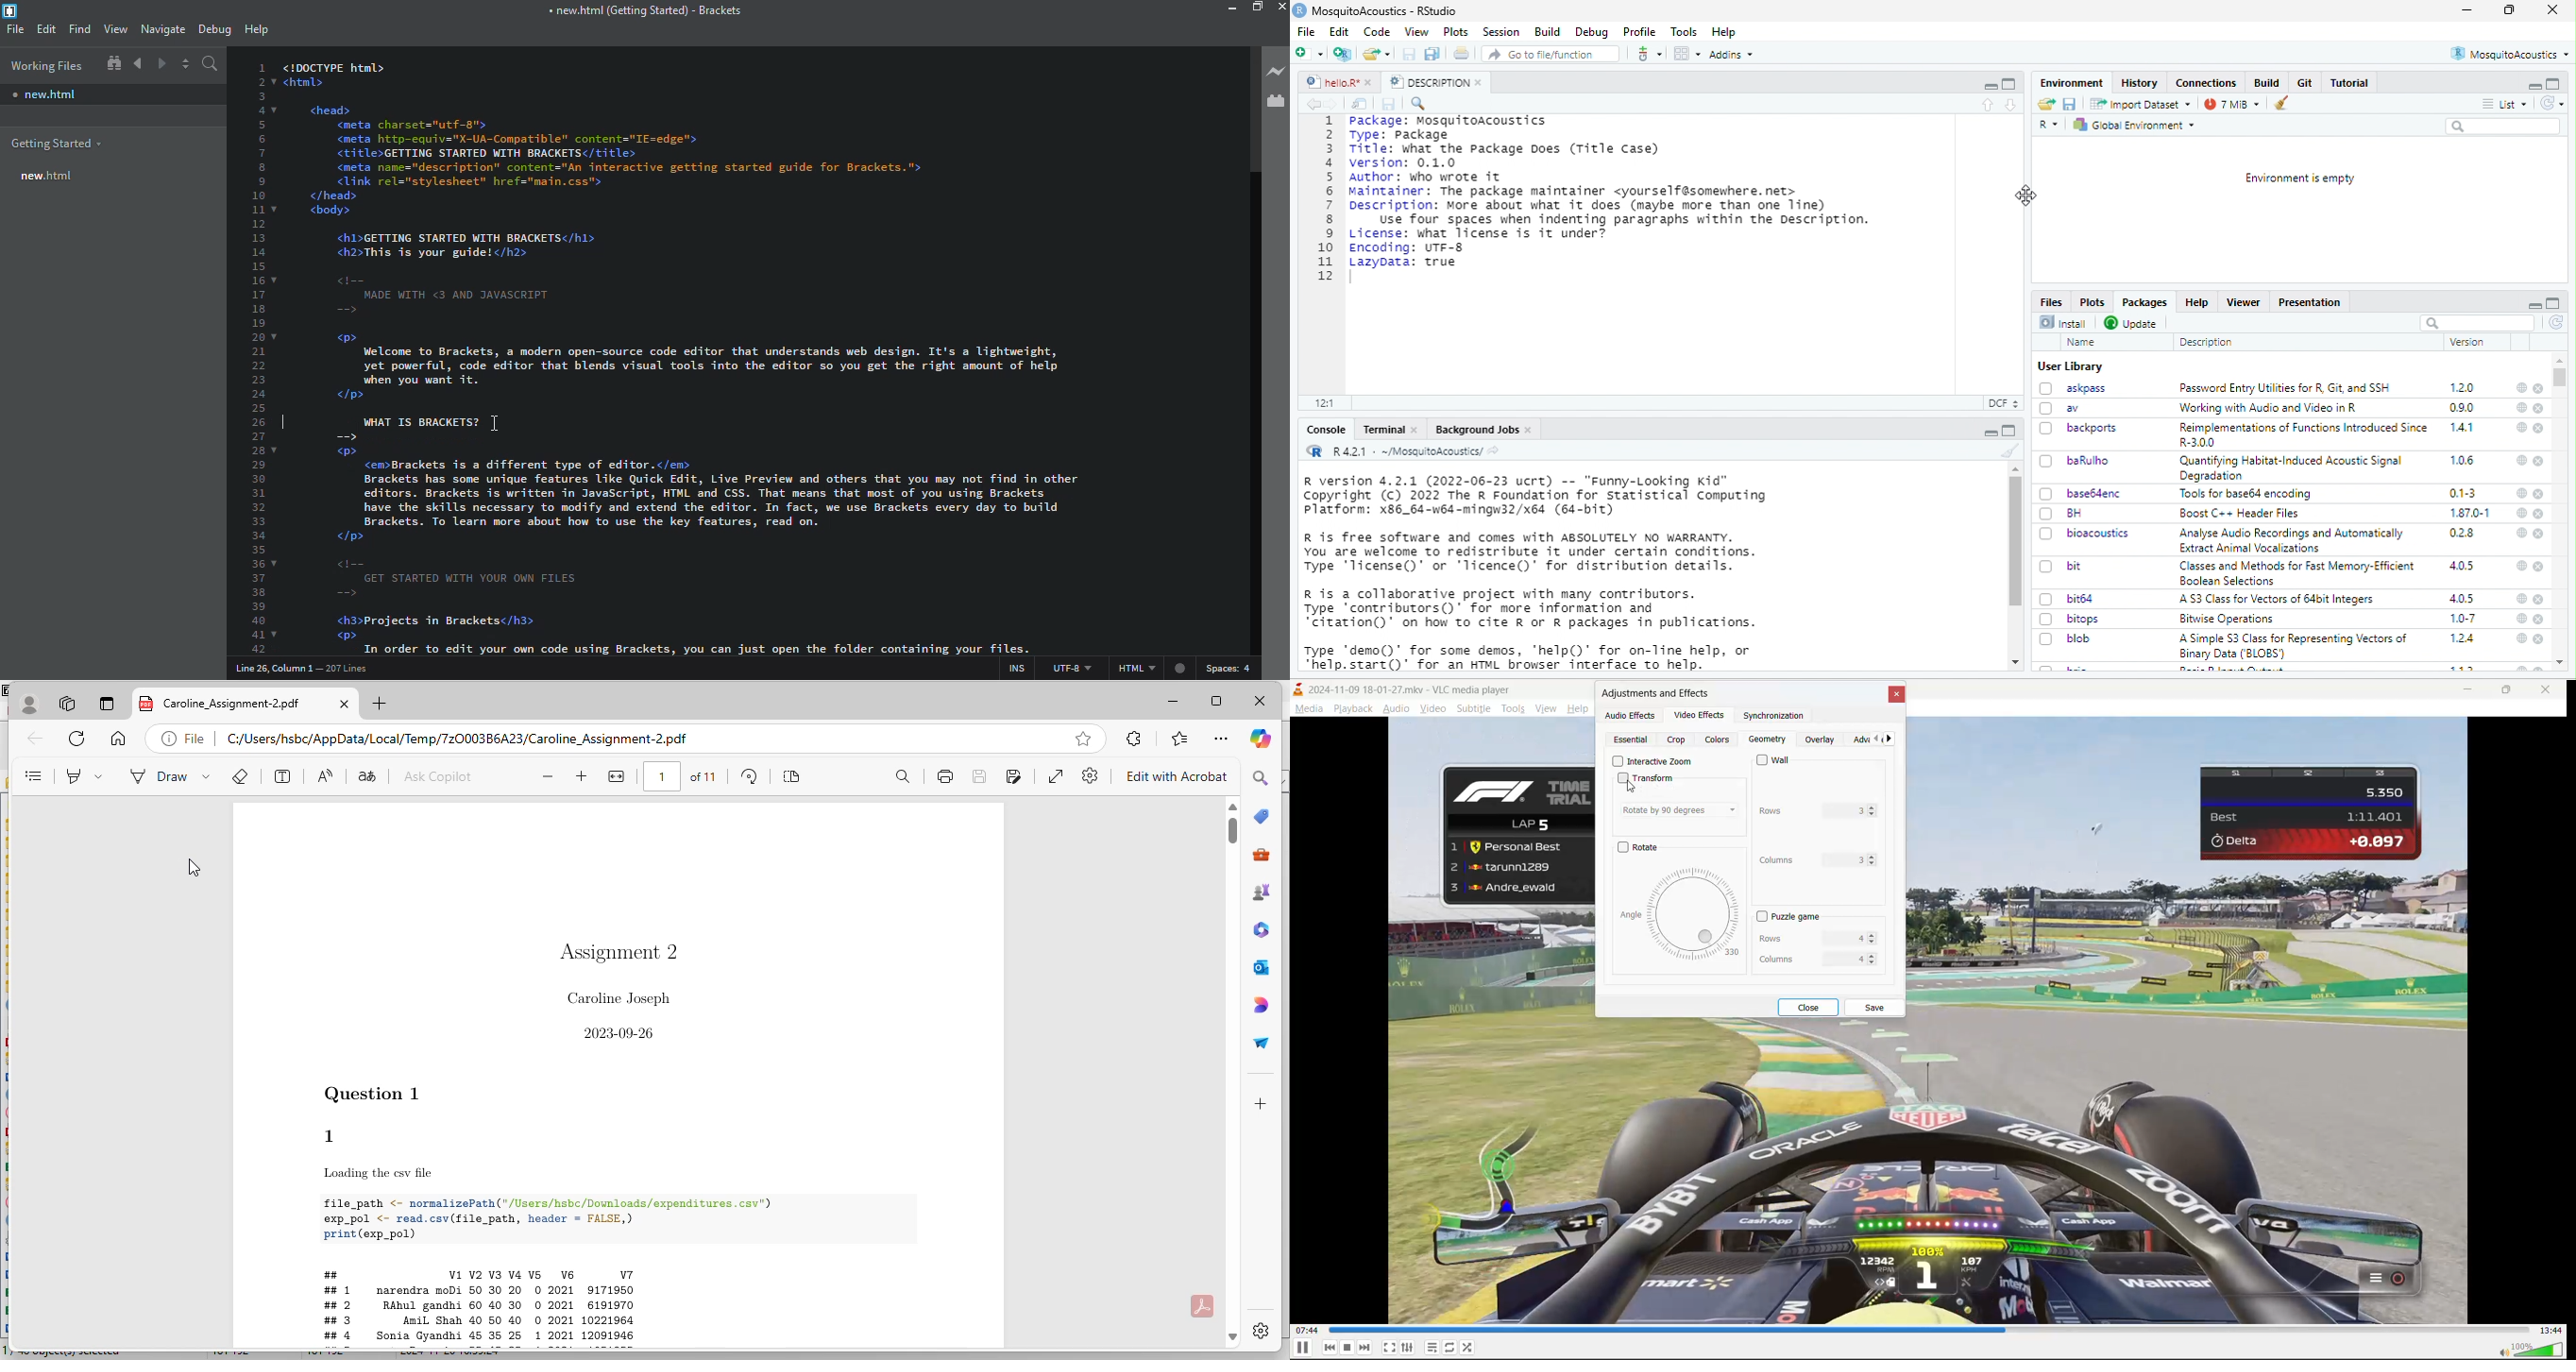 The image size is (2576, 1372). Describe the element at coordinates (1646, 778) in the screenshot. I see `transform` at that location.